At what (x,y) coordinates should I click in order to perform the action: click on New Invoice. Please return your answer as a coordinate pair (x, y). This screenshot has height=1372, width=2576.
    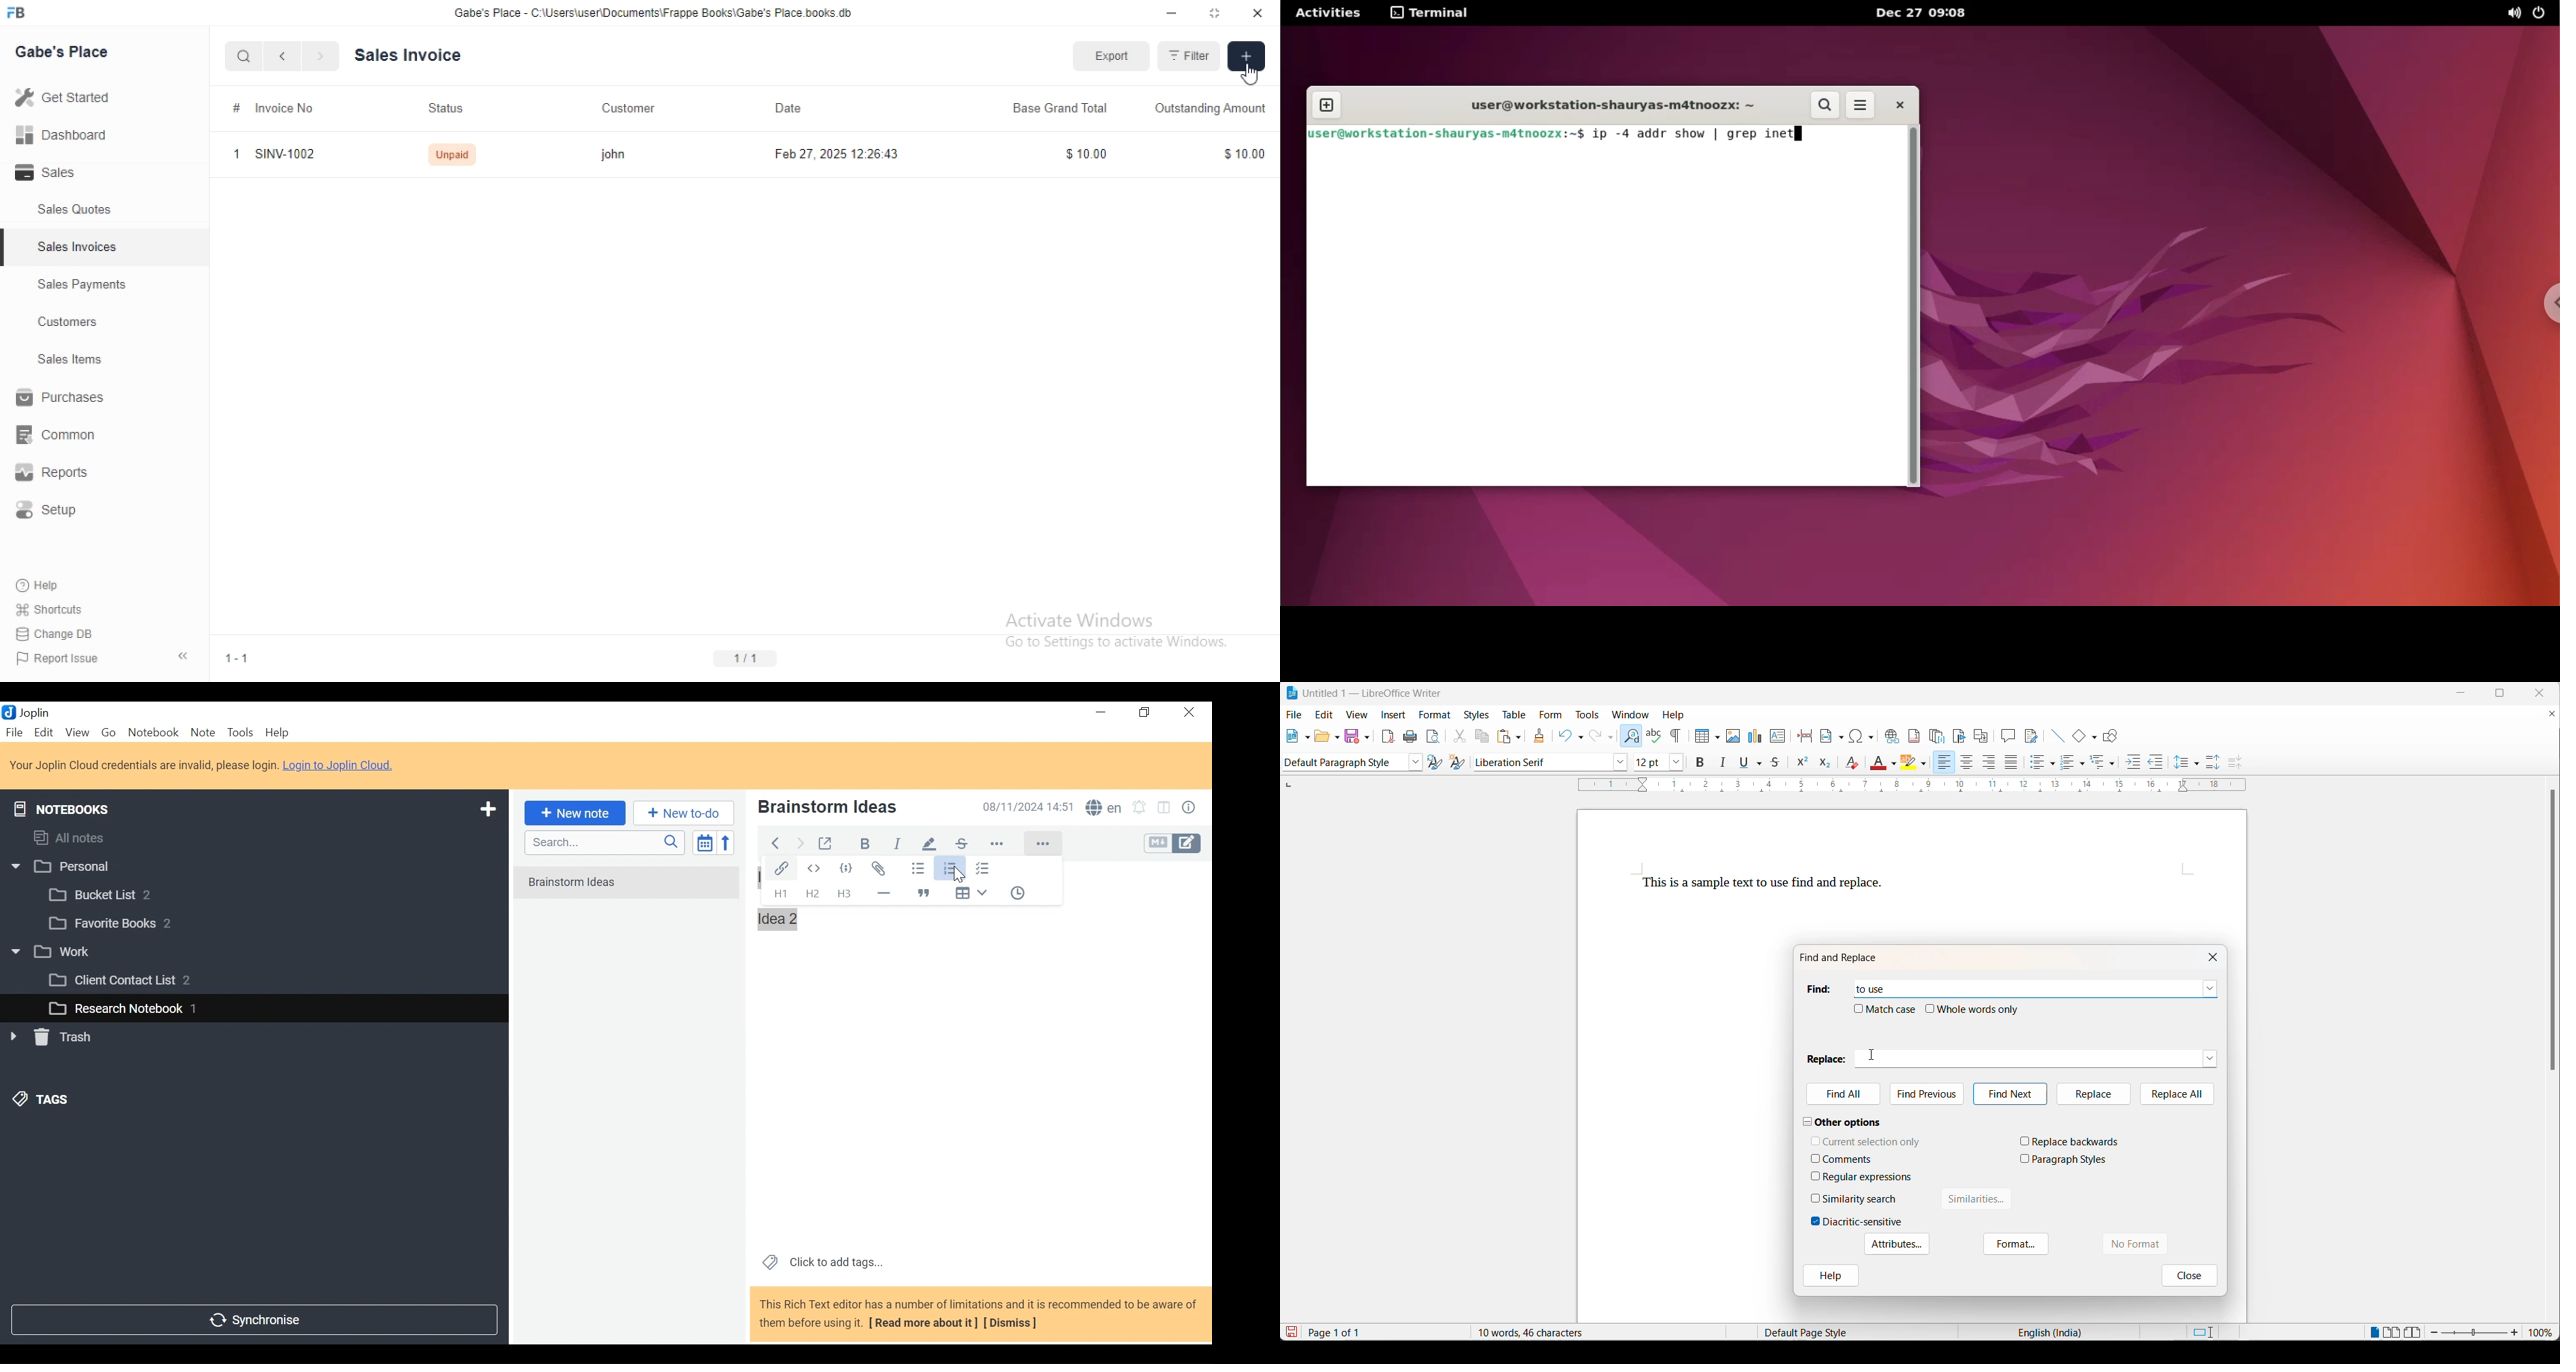
    Looking at the image, I should click on (1245, 57).